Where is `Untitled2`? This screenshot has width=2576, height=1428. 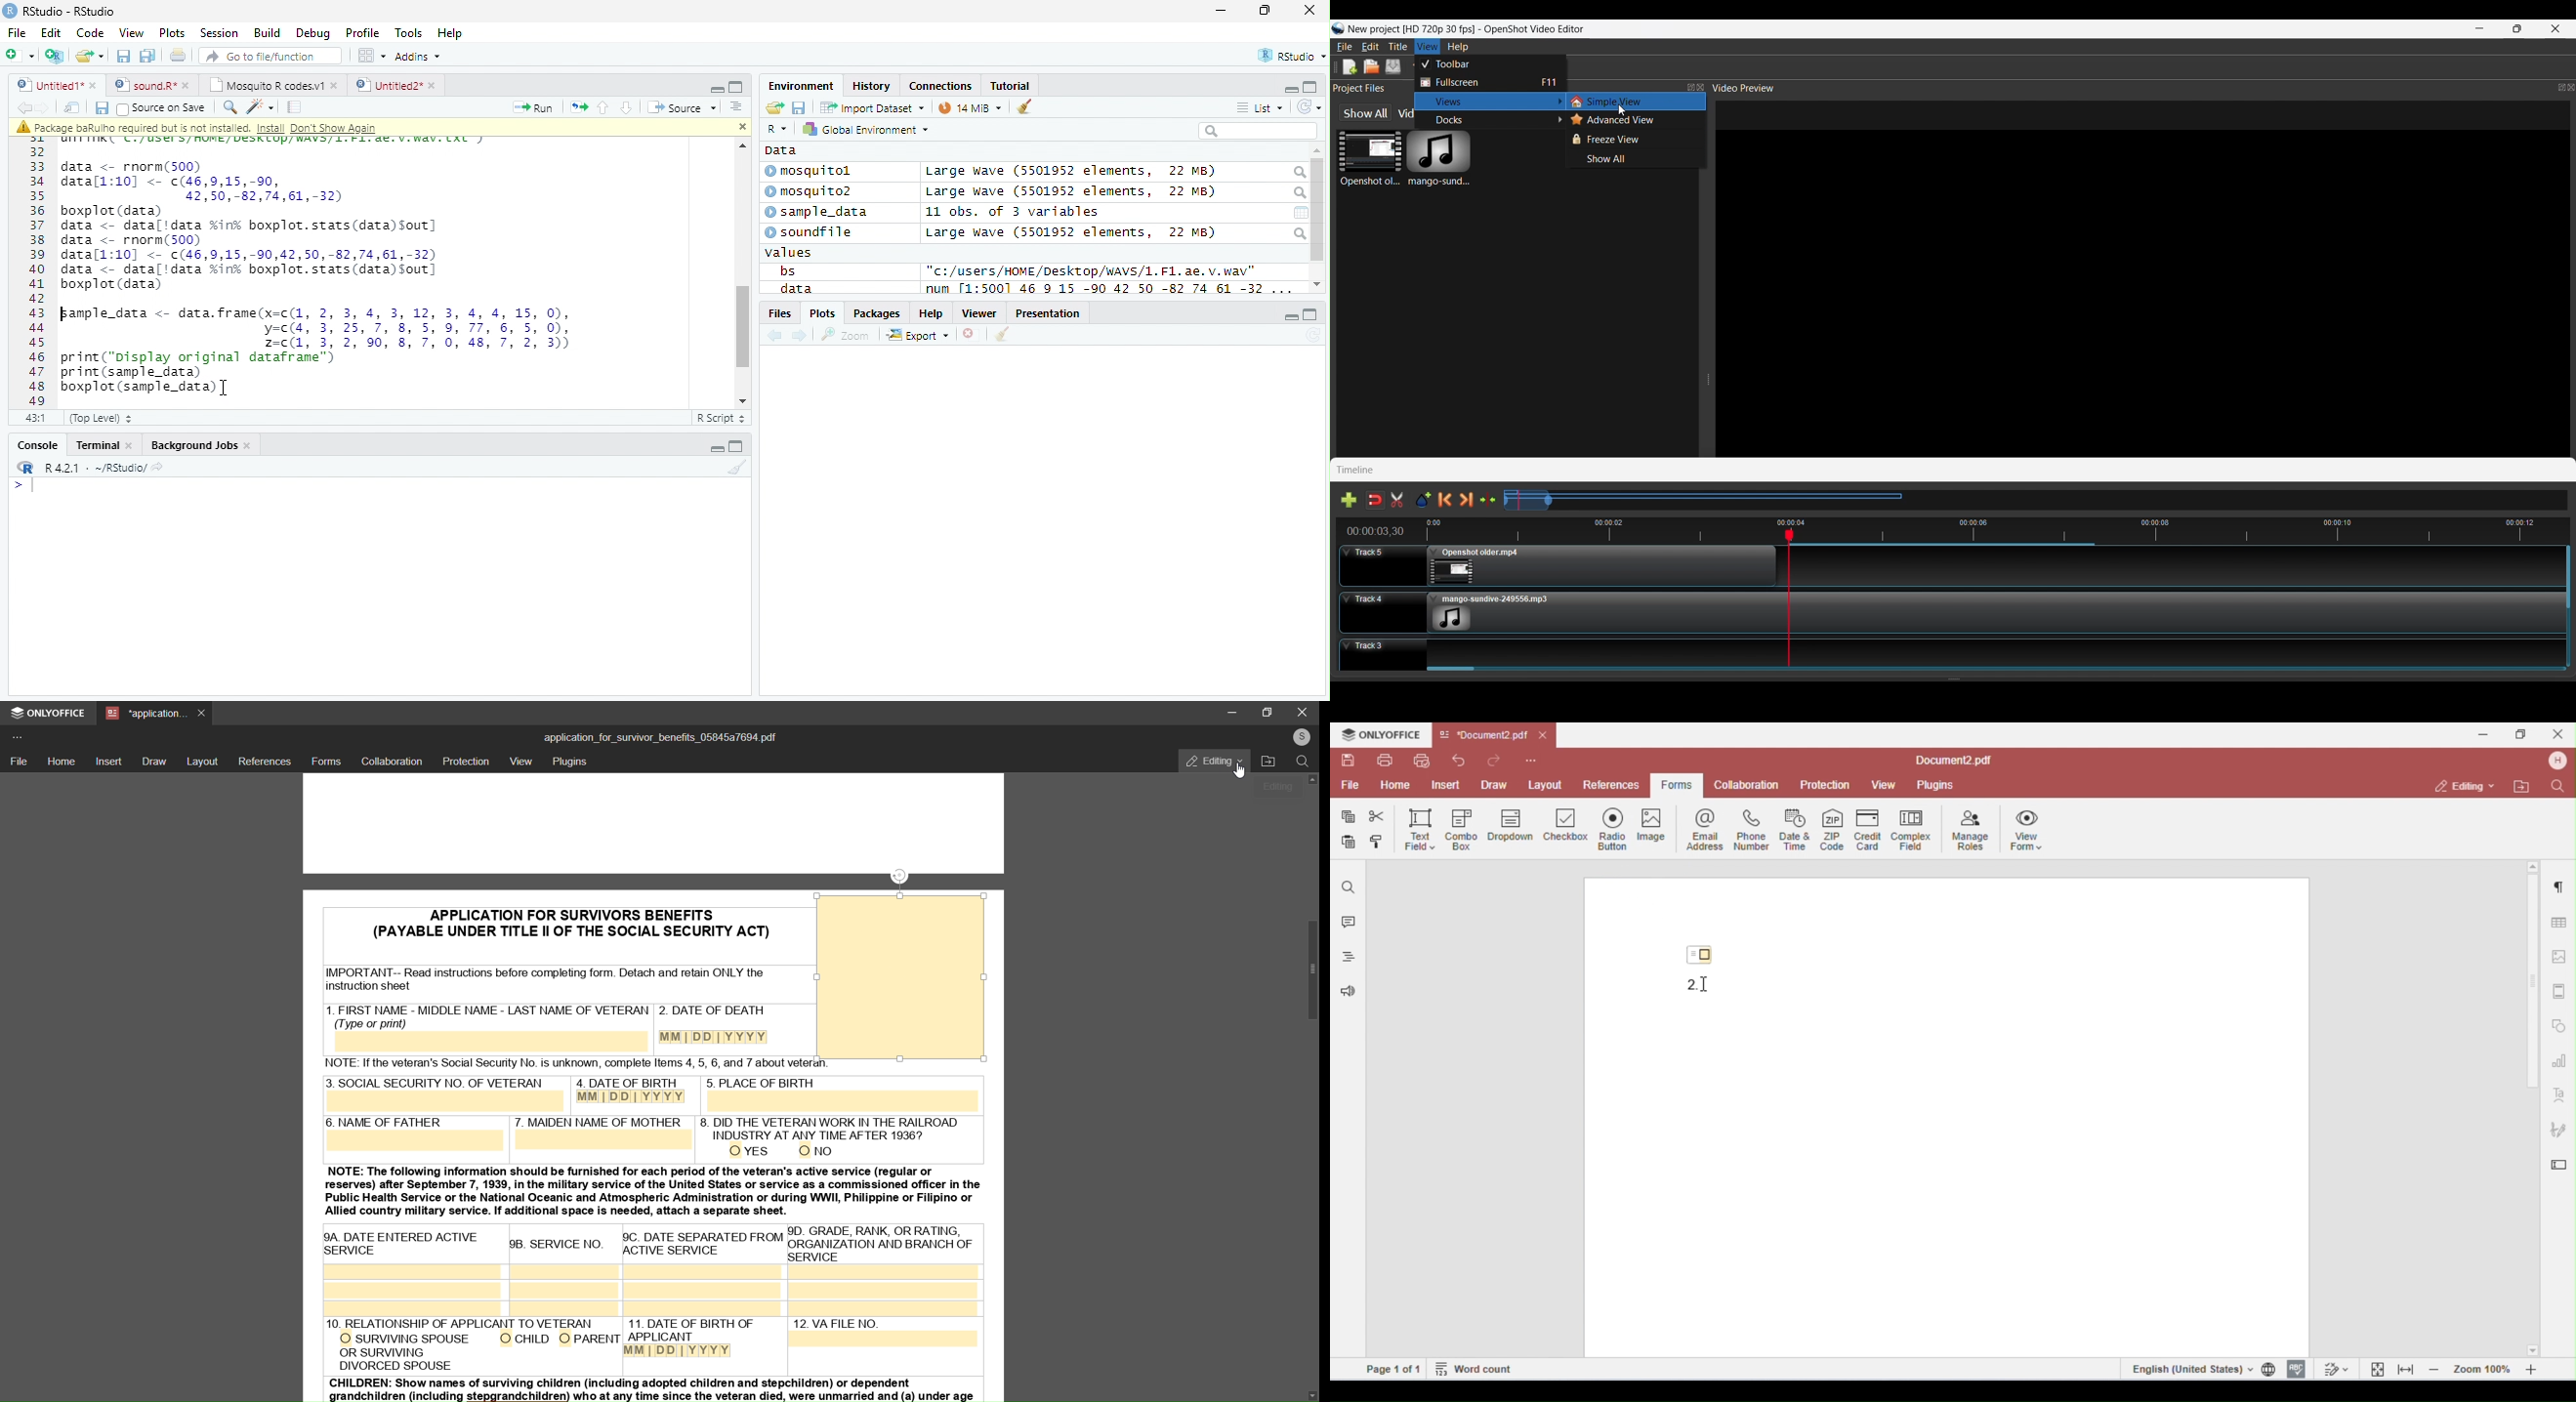
Untitled2 is located at coordinates (395, 86).